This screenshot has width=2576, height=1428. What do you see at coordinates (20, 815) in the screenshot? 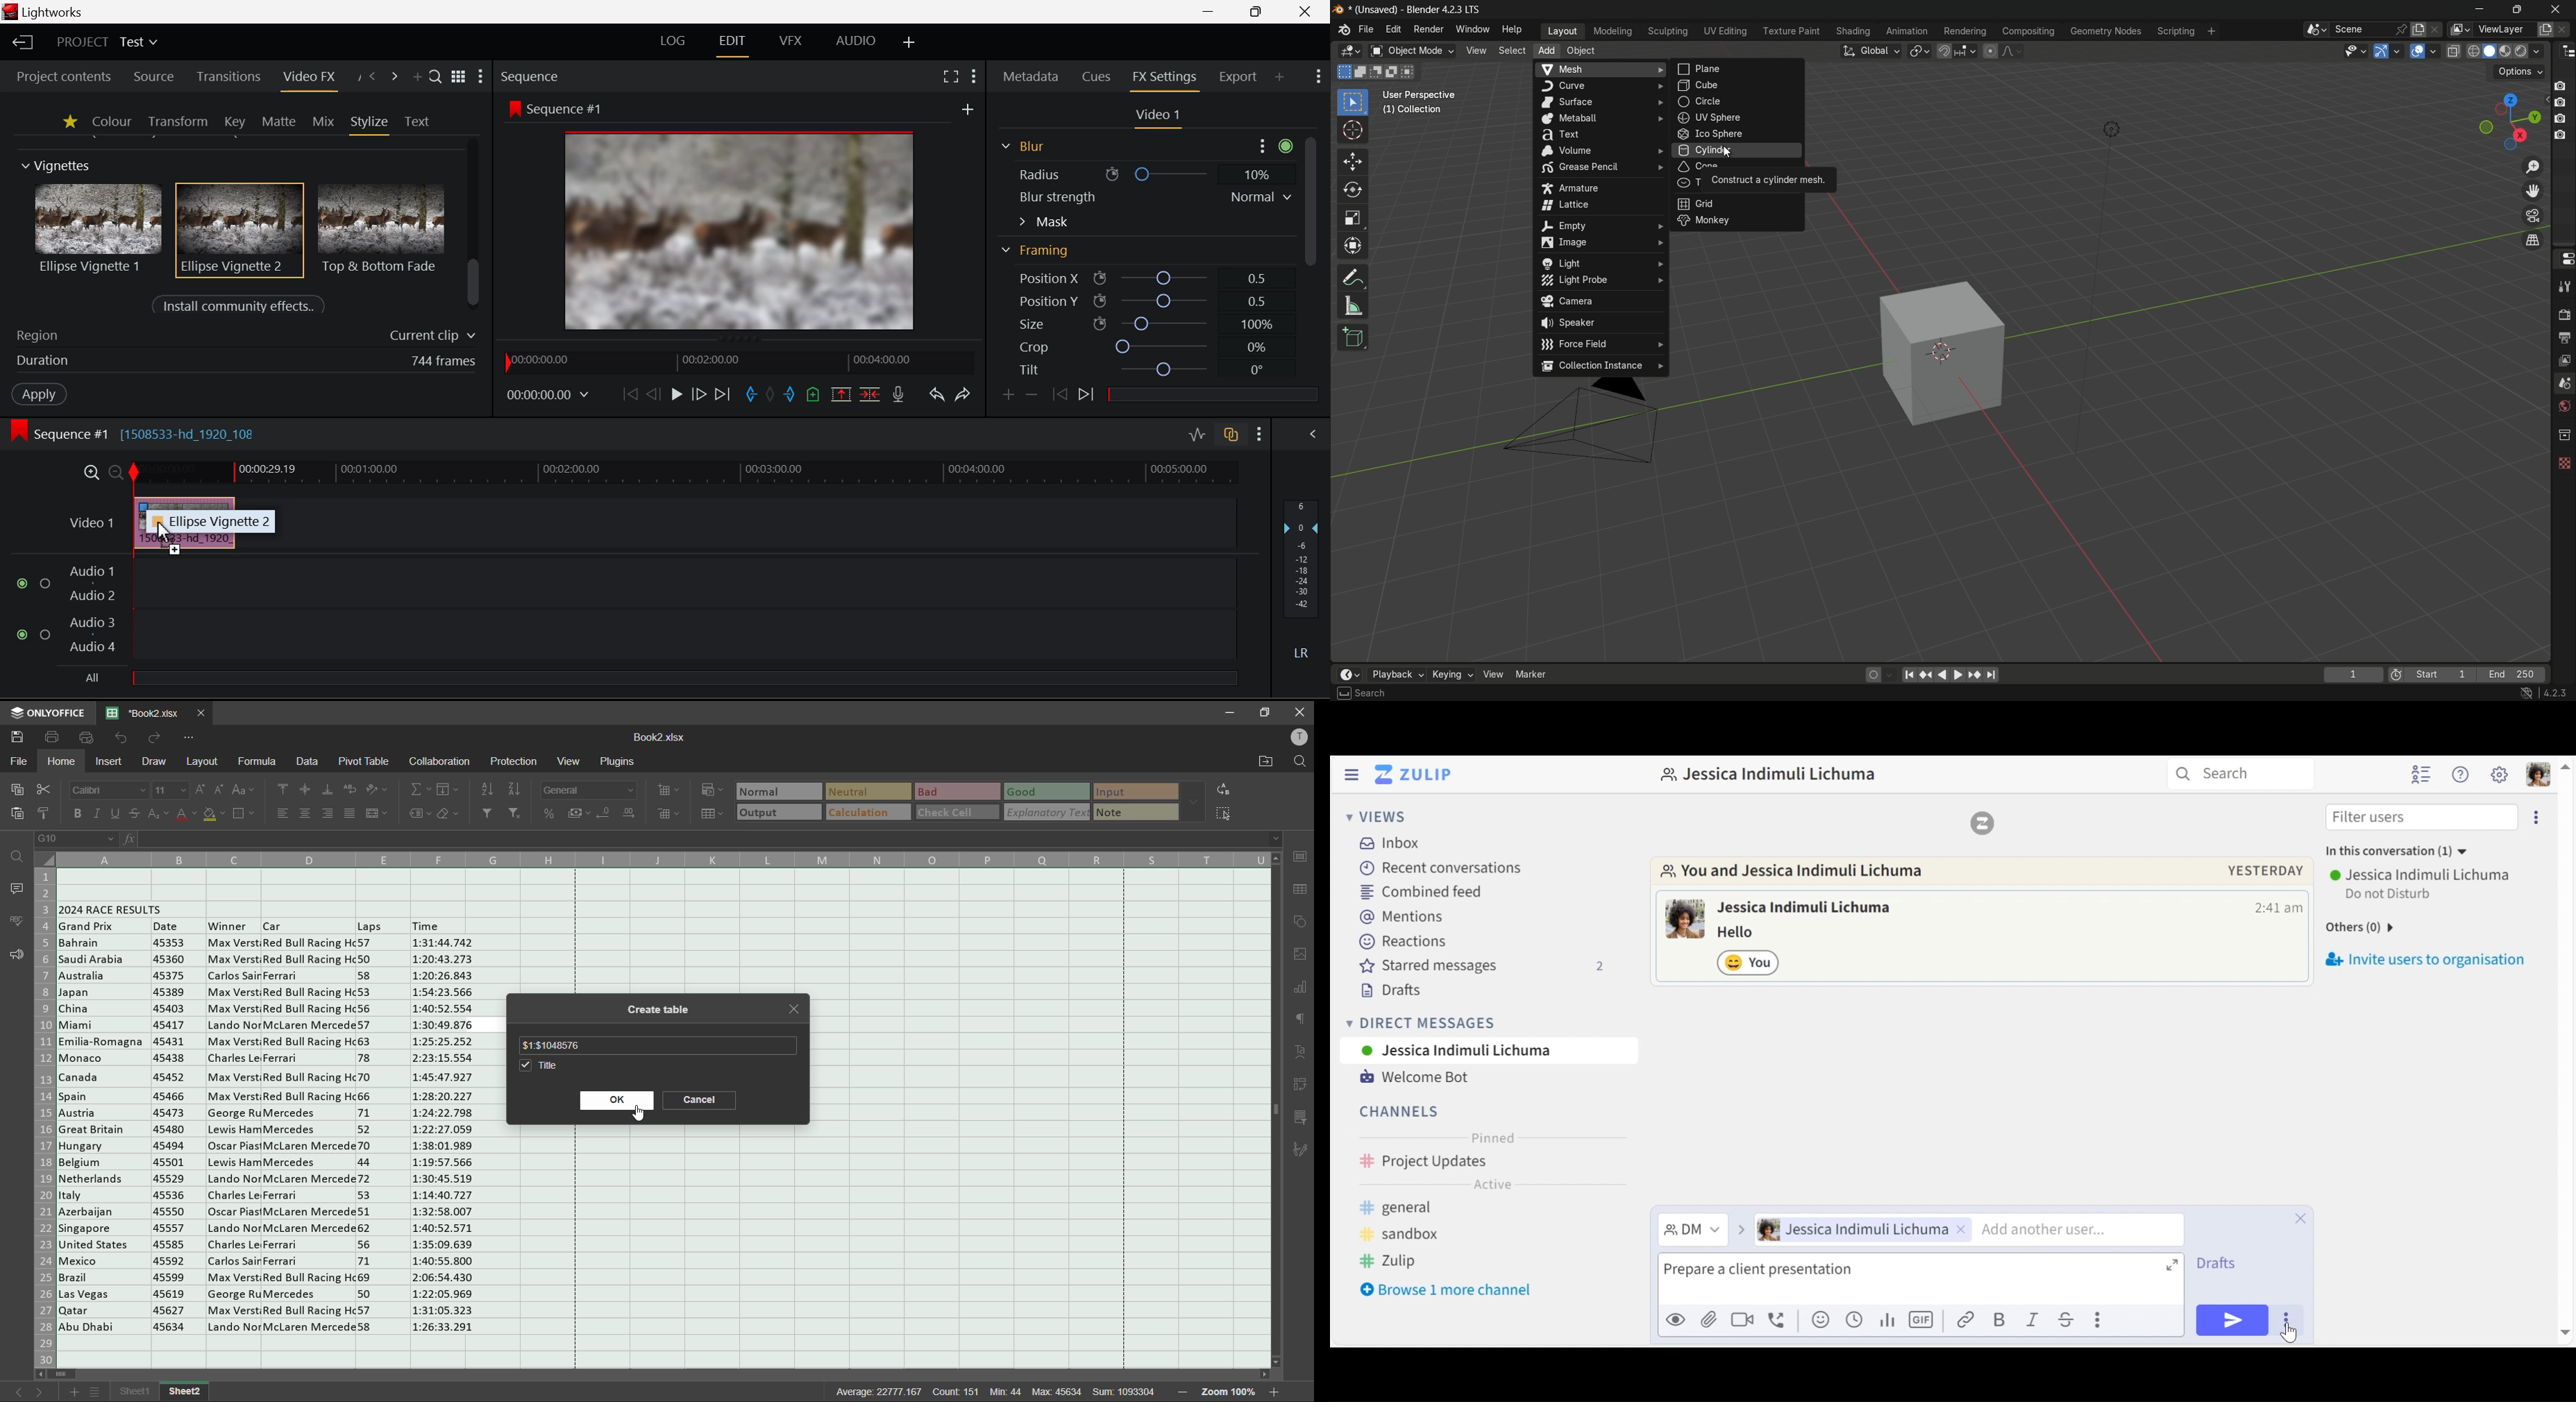
I see `paste` at bounding box center [20, 815].